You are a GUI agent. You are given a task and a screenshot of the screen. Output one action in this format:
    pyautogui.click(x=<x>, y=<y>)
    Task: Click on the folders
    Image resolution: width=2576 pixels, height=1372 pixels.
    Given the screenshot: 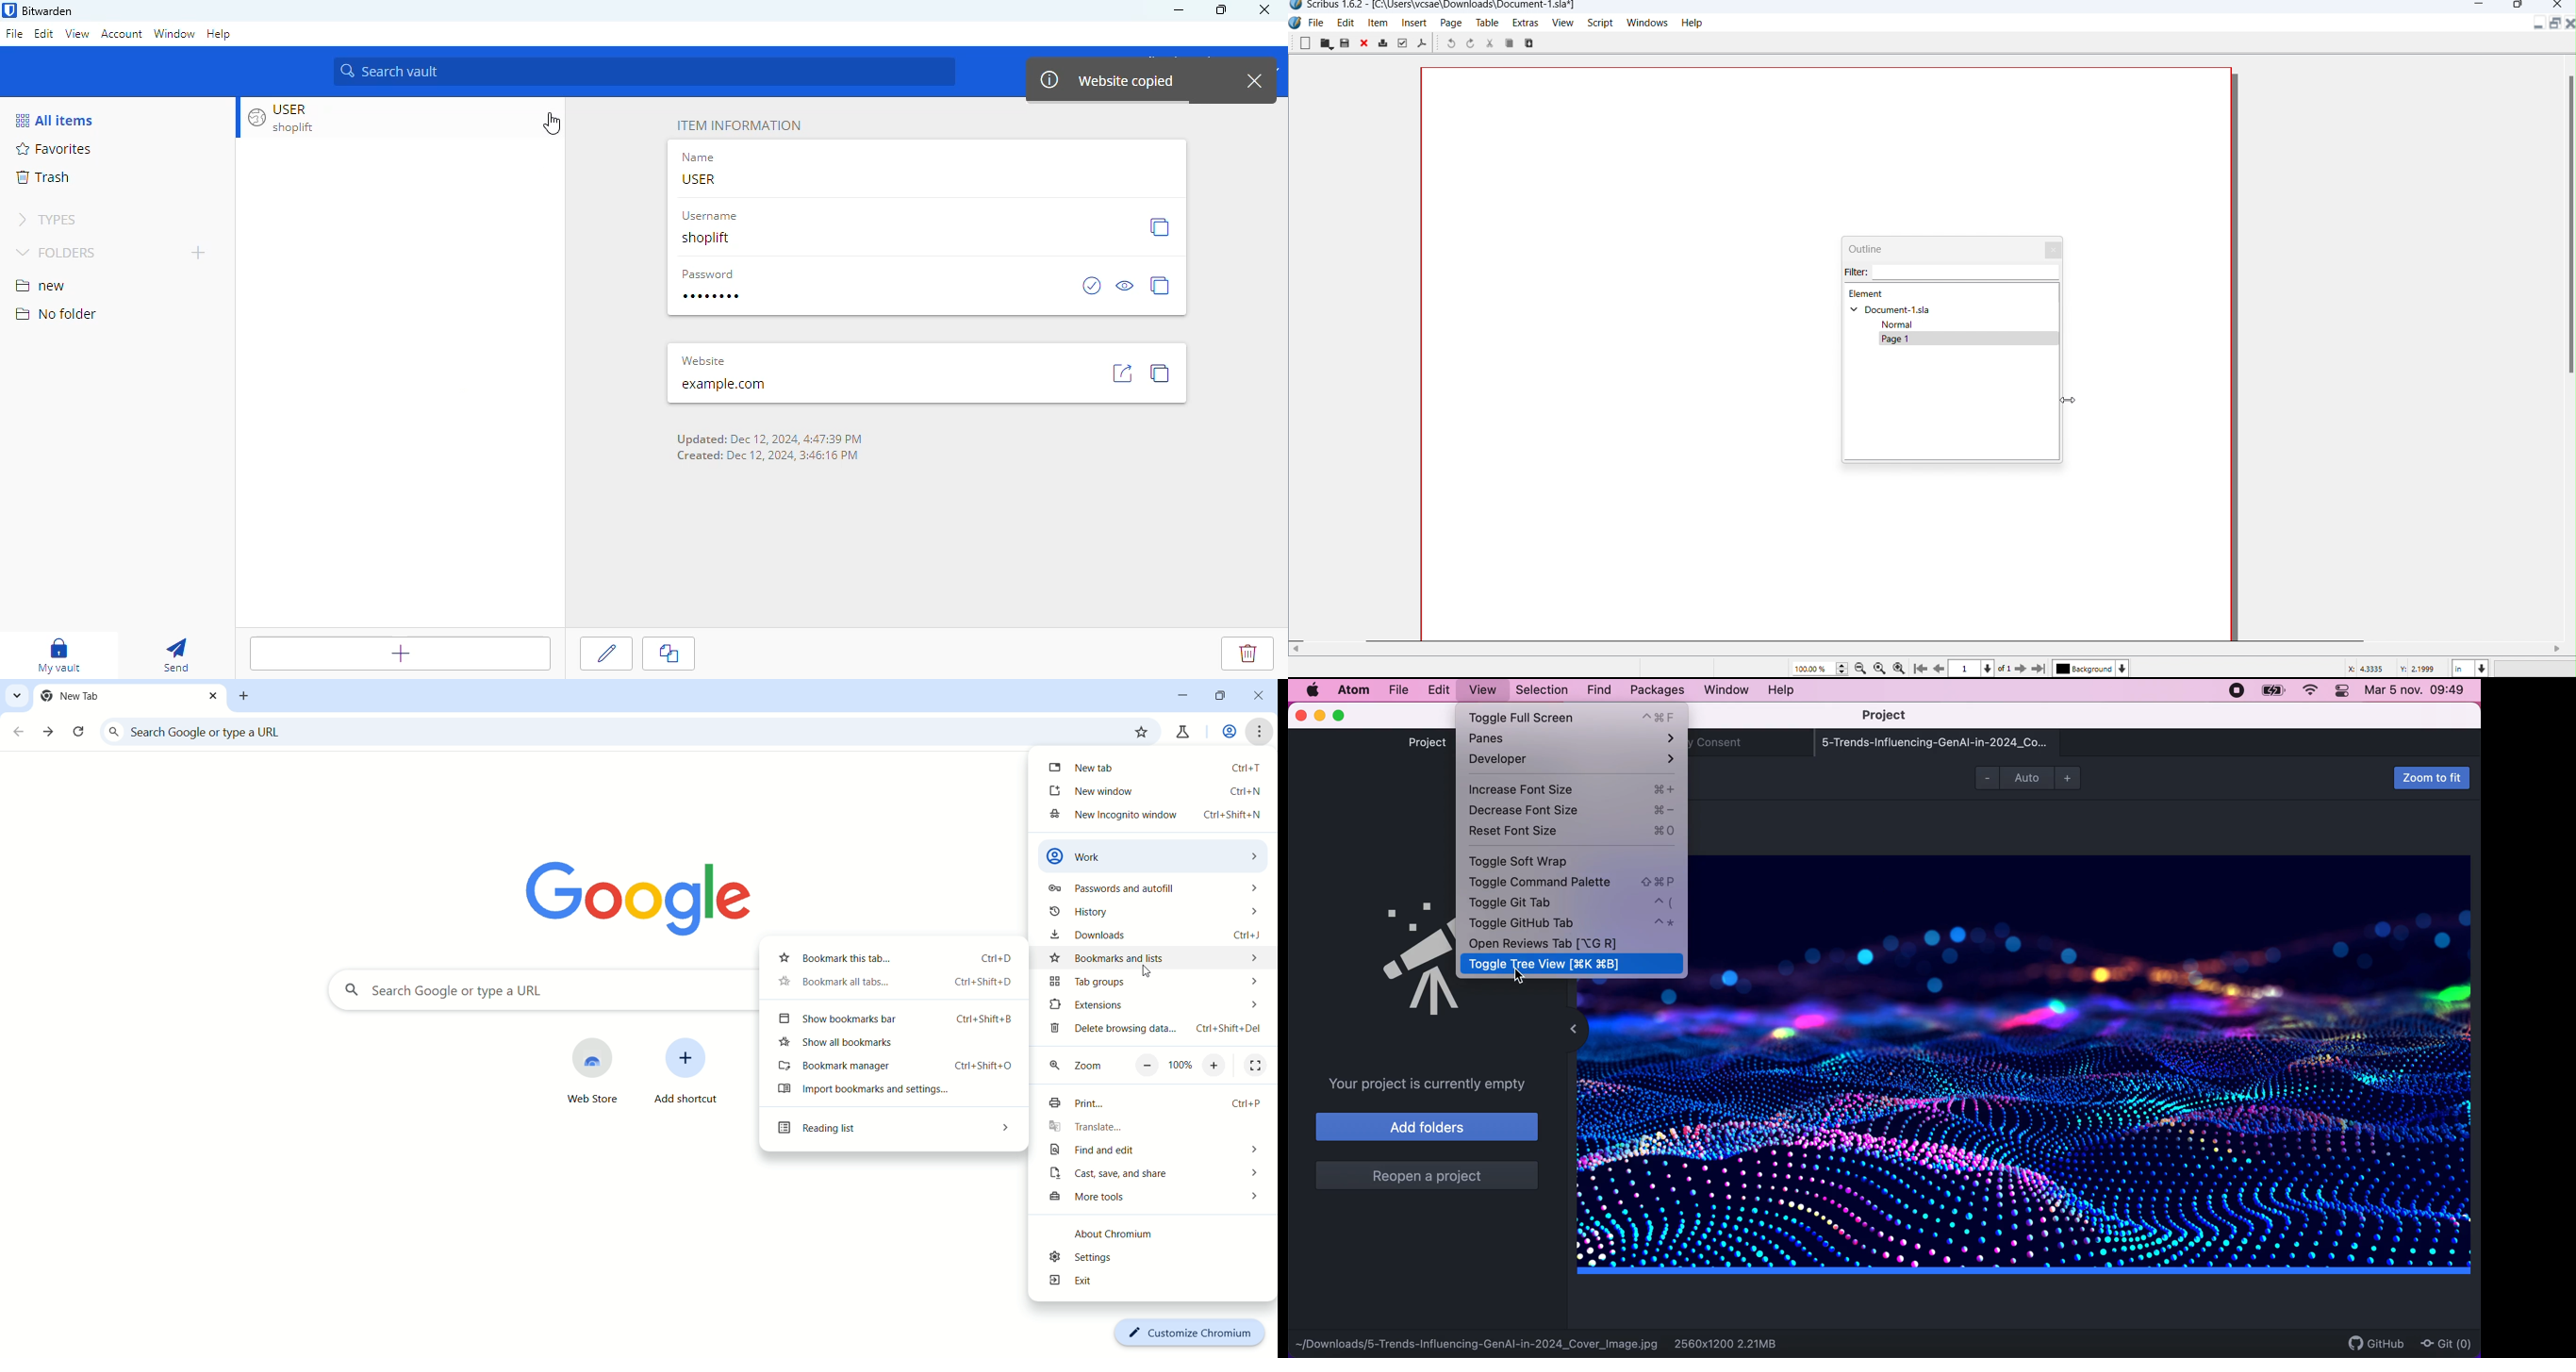 What is the action you would take?
    pyautogui.click(x=58, y=253)
    